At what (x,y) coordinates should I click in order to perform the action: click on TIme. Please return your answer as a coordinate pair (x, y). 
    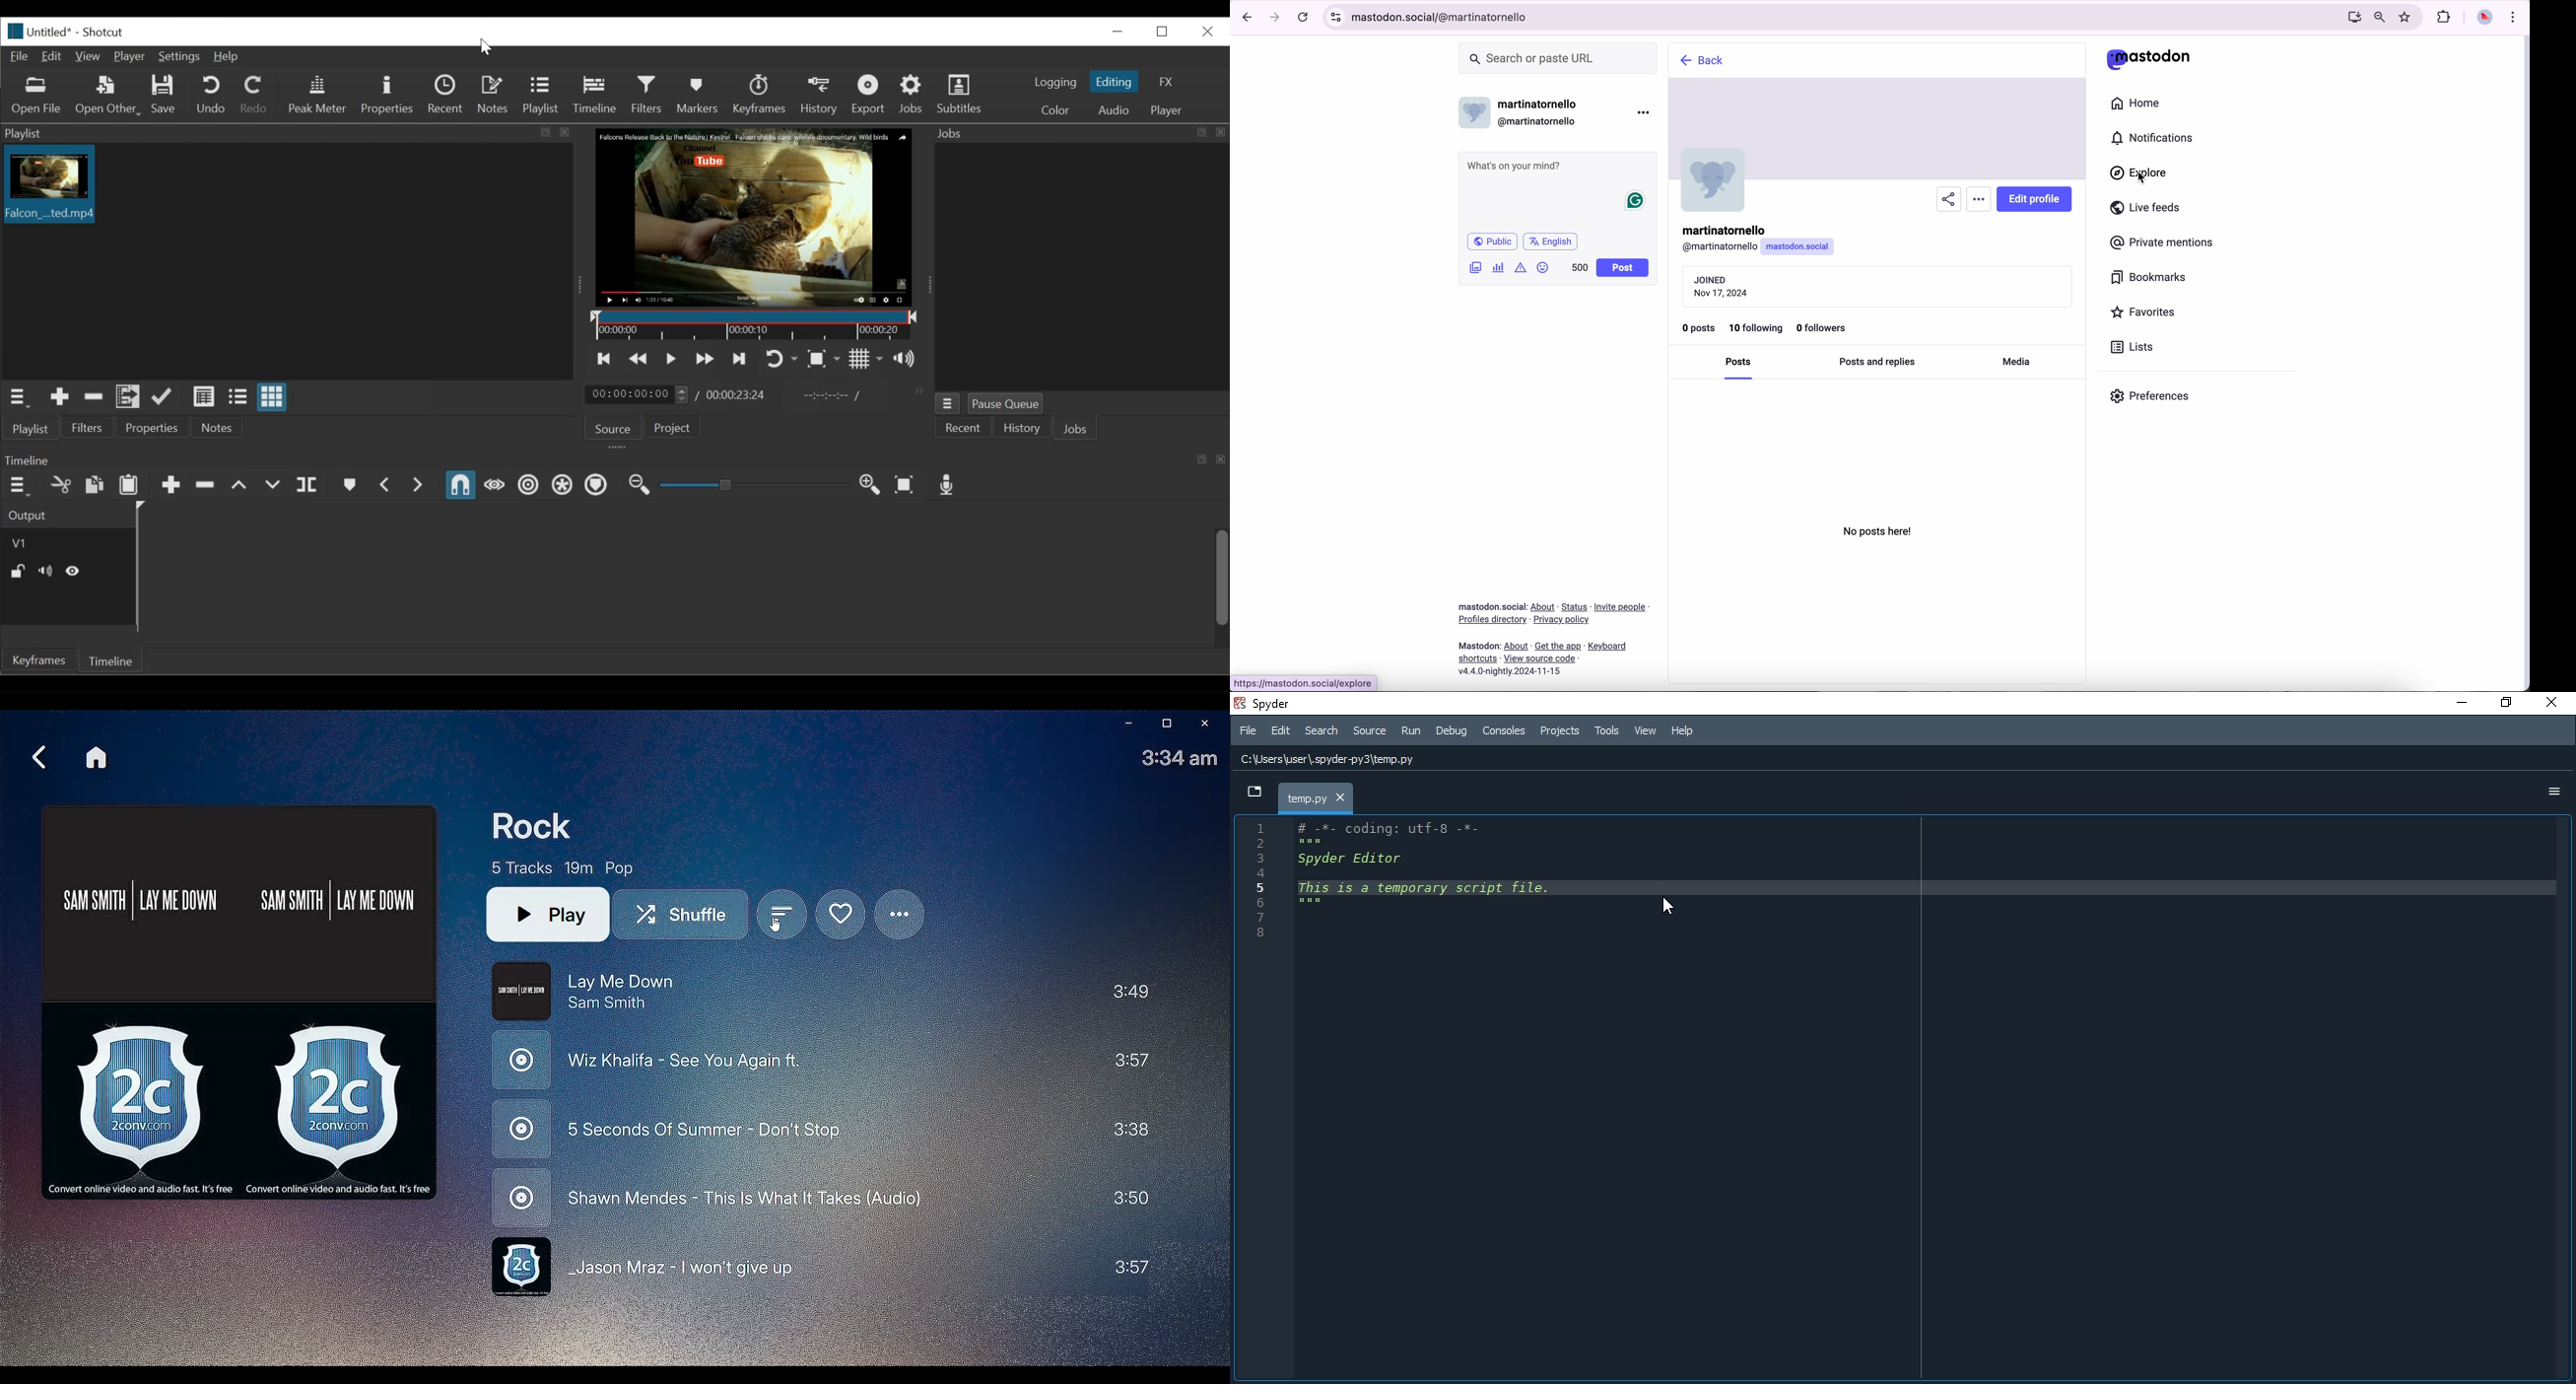
    Looking at the image, I should click on (1181, 758).